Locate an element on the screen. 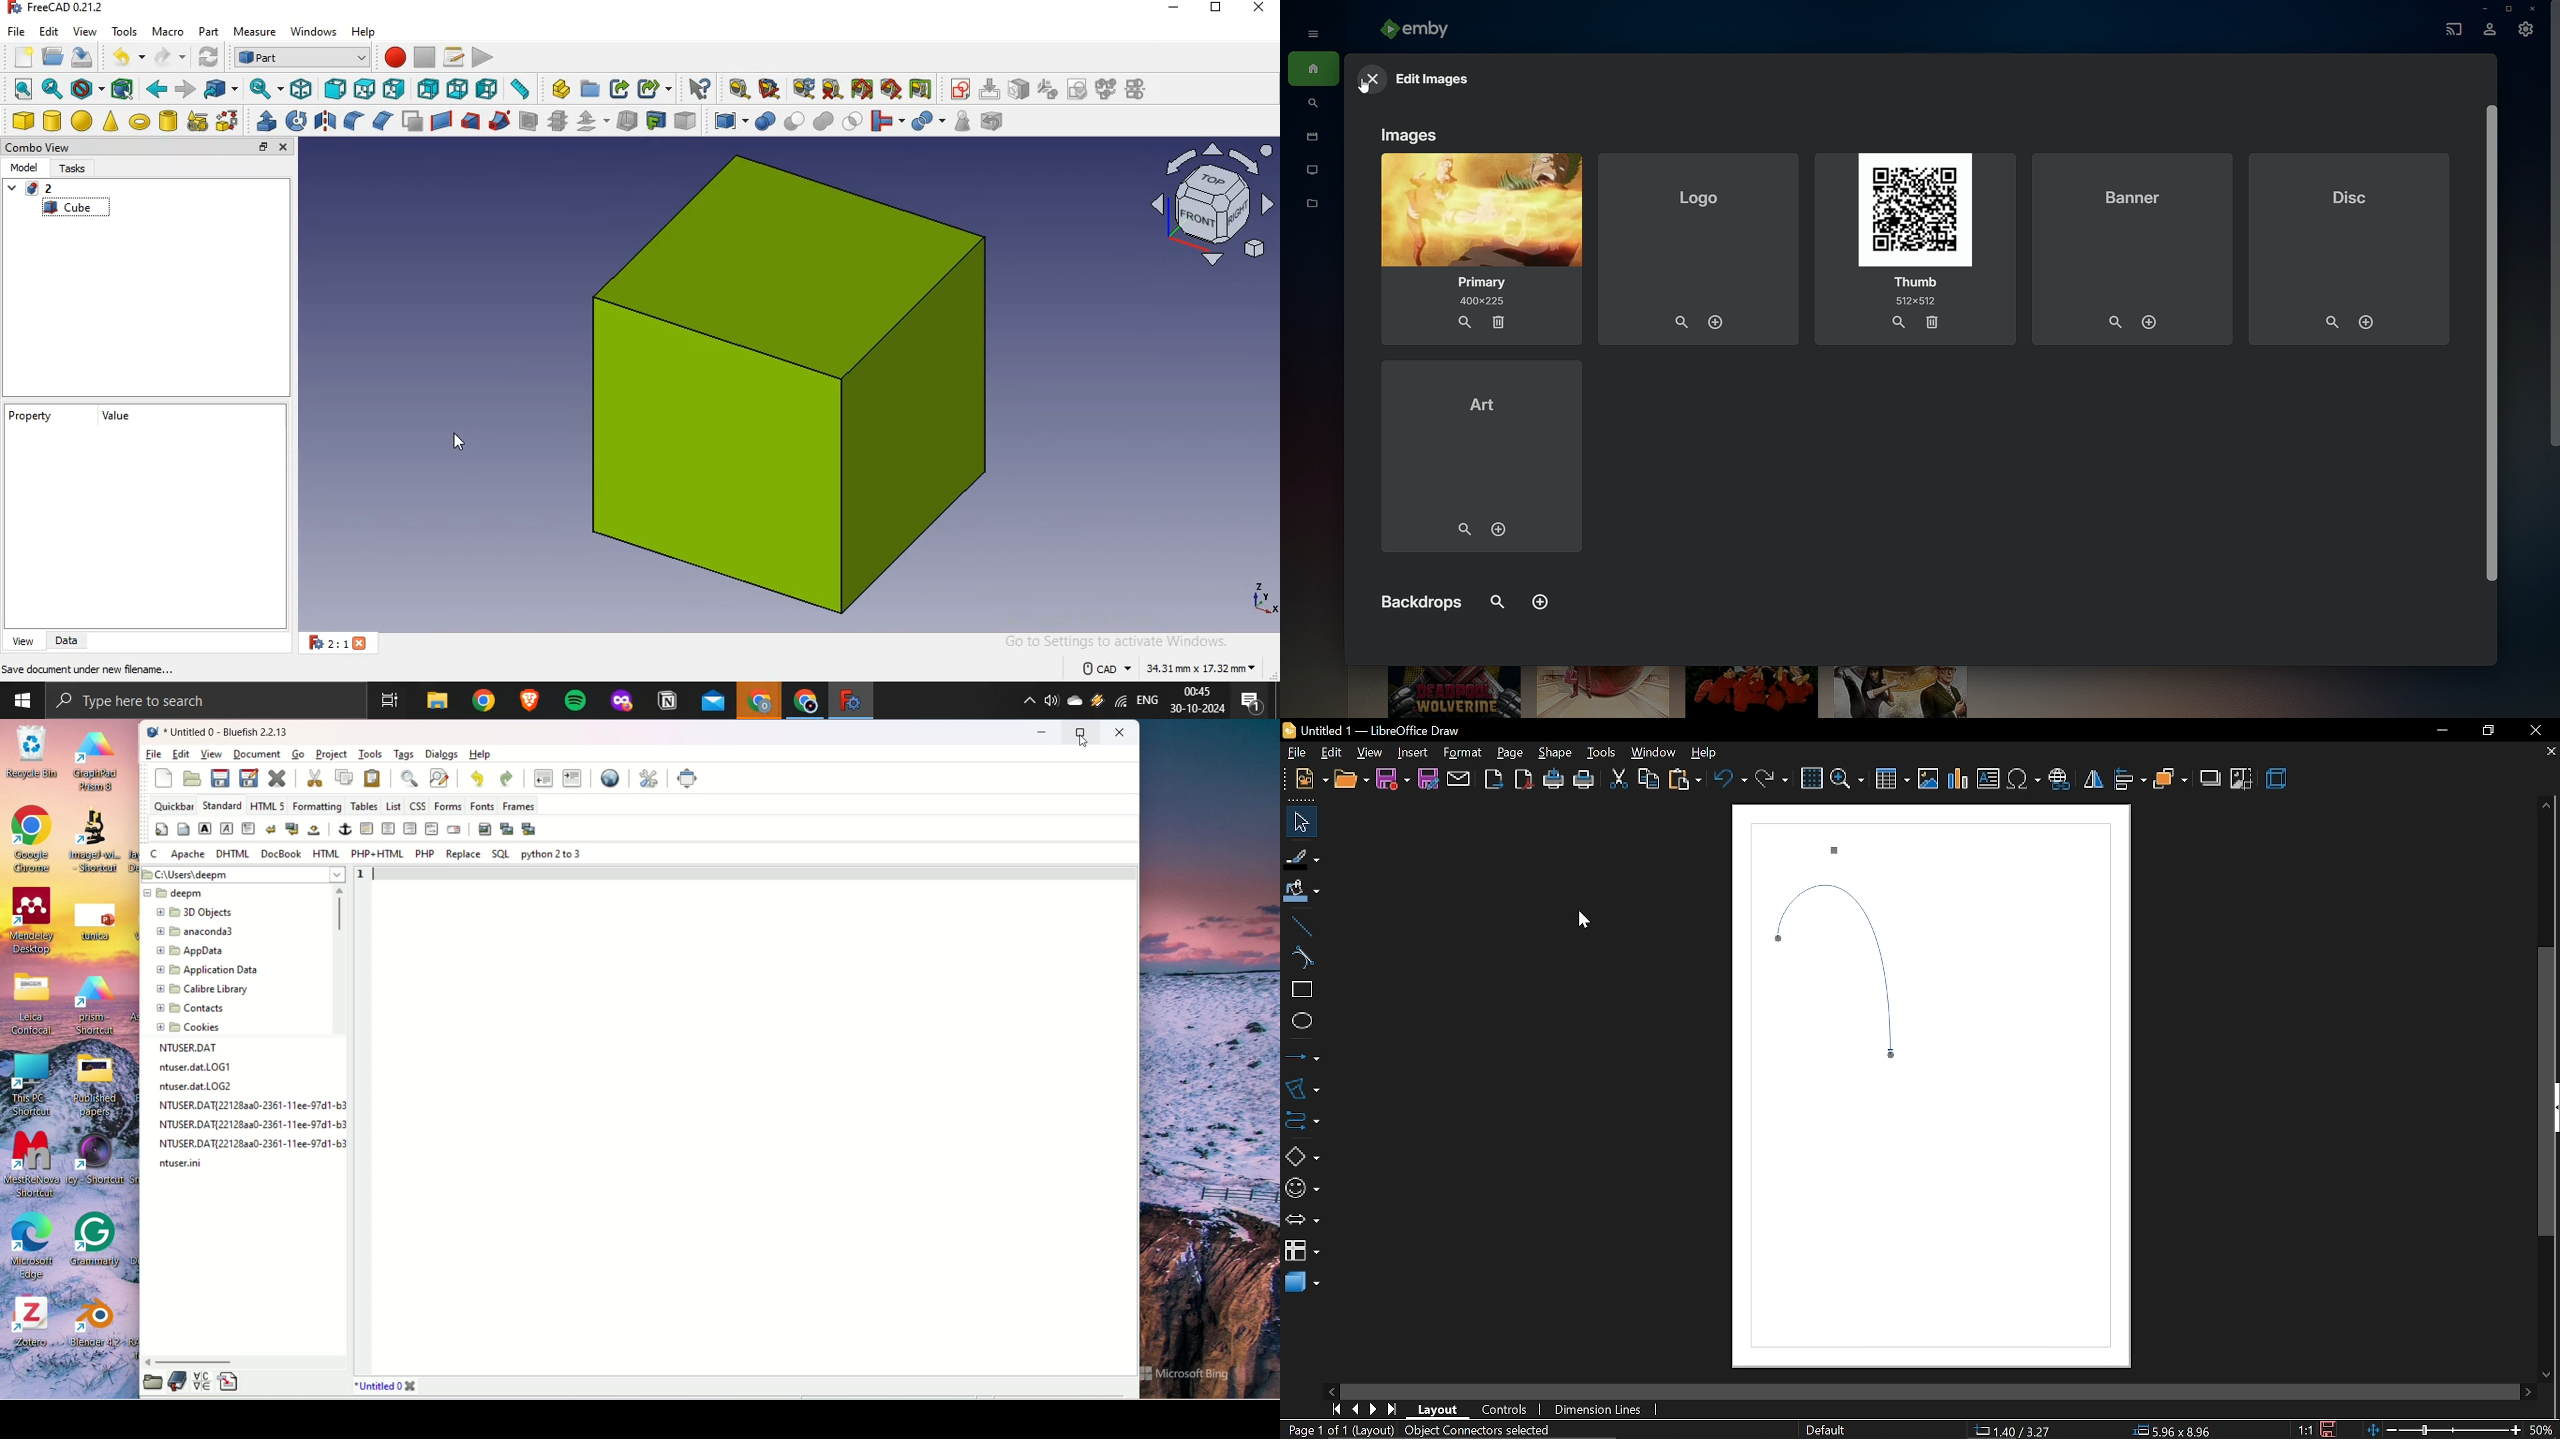  print directly is located at coordinates (1554, 781).